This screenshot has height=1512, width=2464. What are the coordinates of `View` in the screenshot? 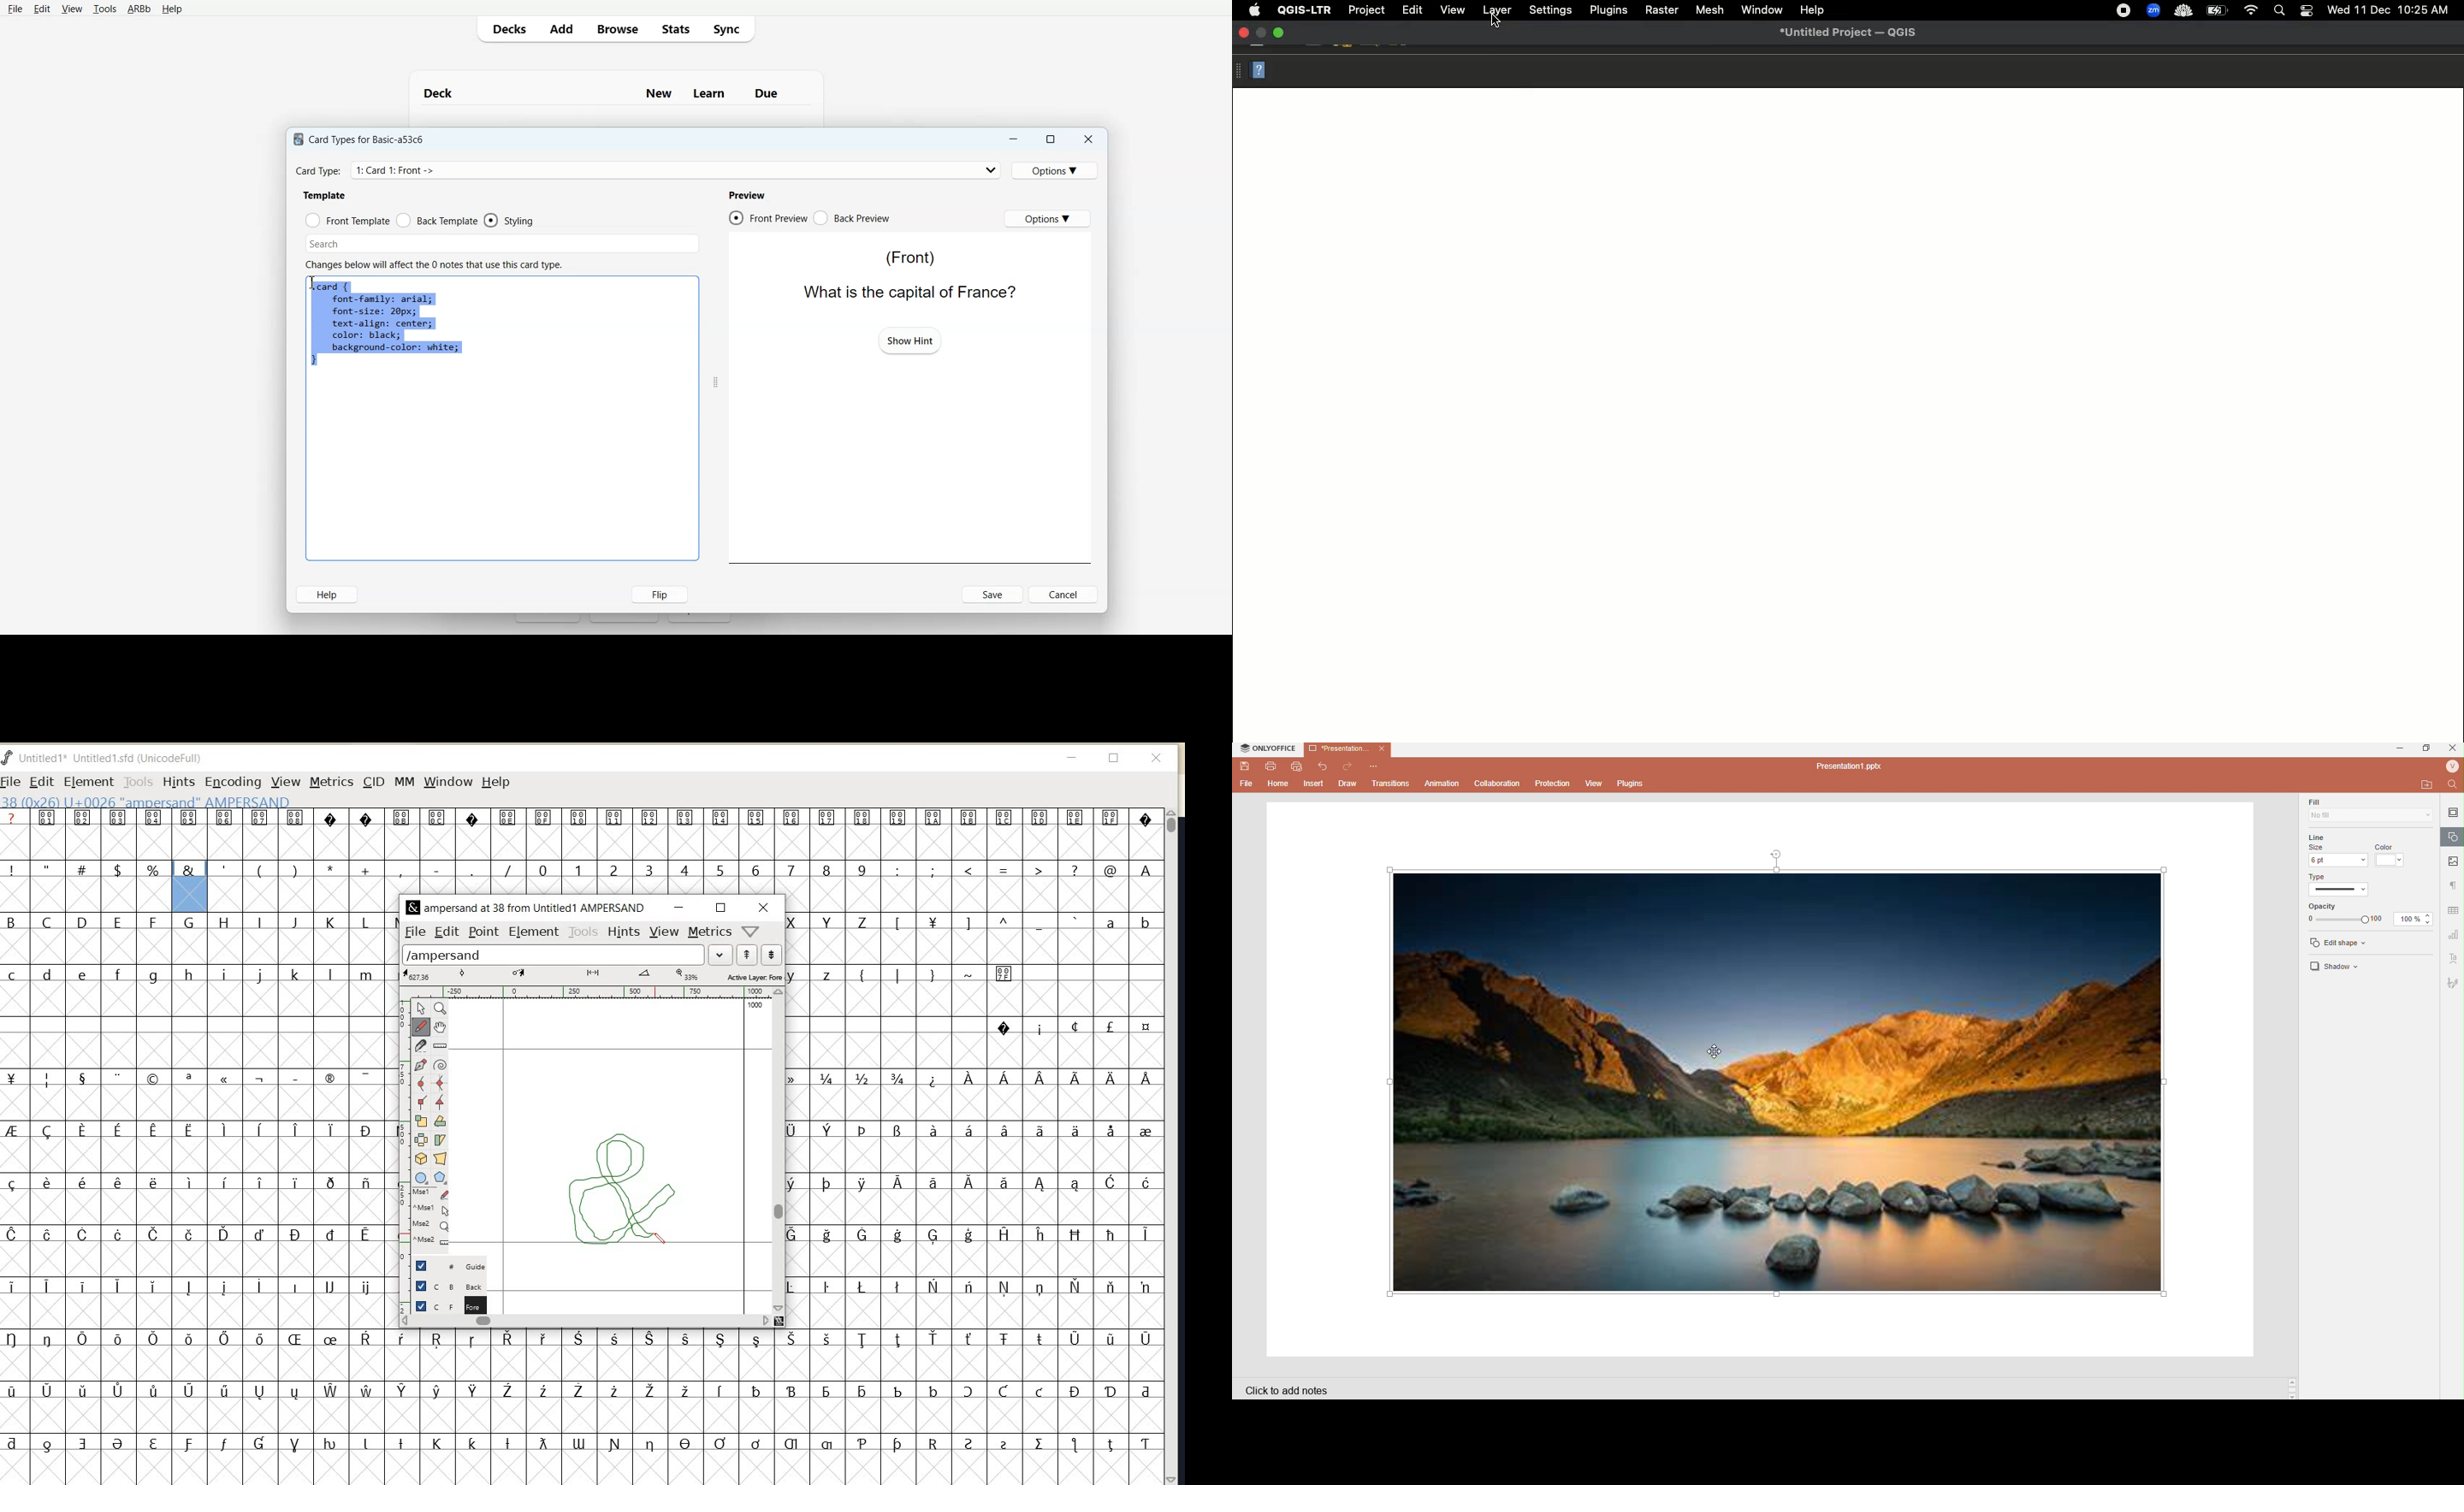 It's located at (72, 9).